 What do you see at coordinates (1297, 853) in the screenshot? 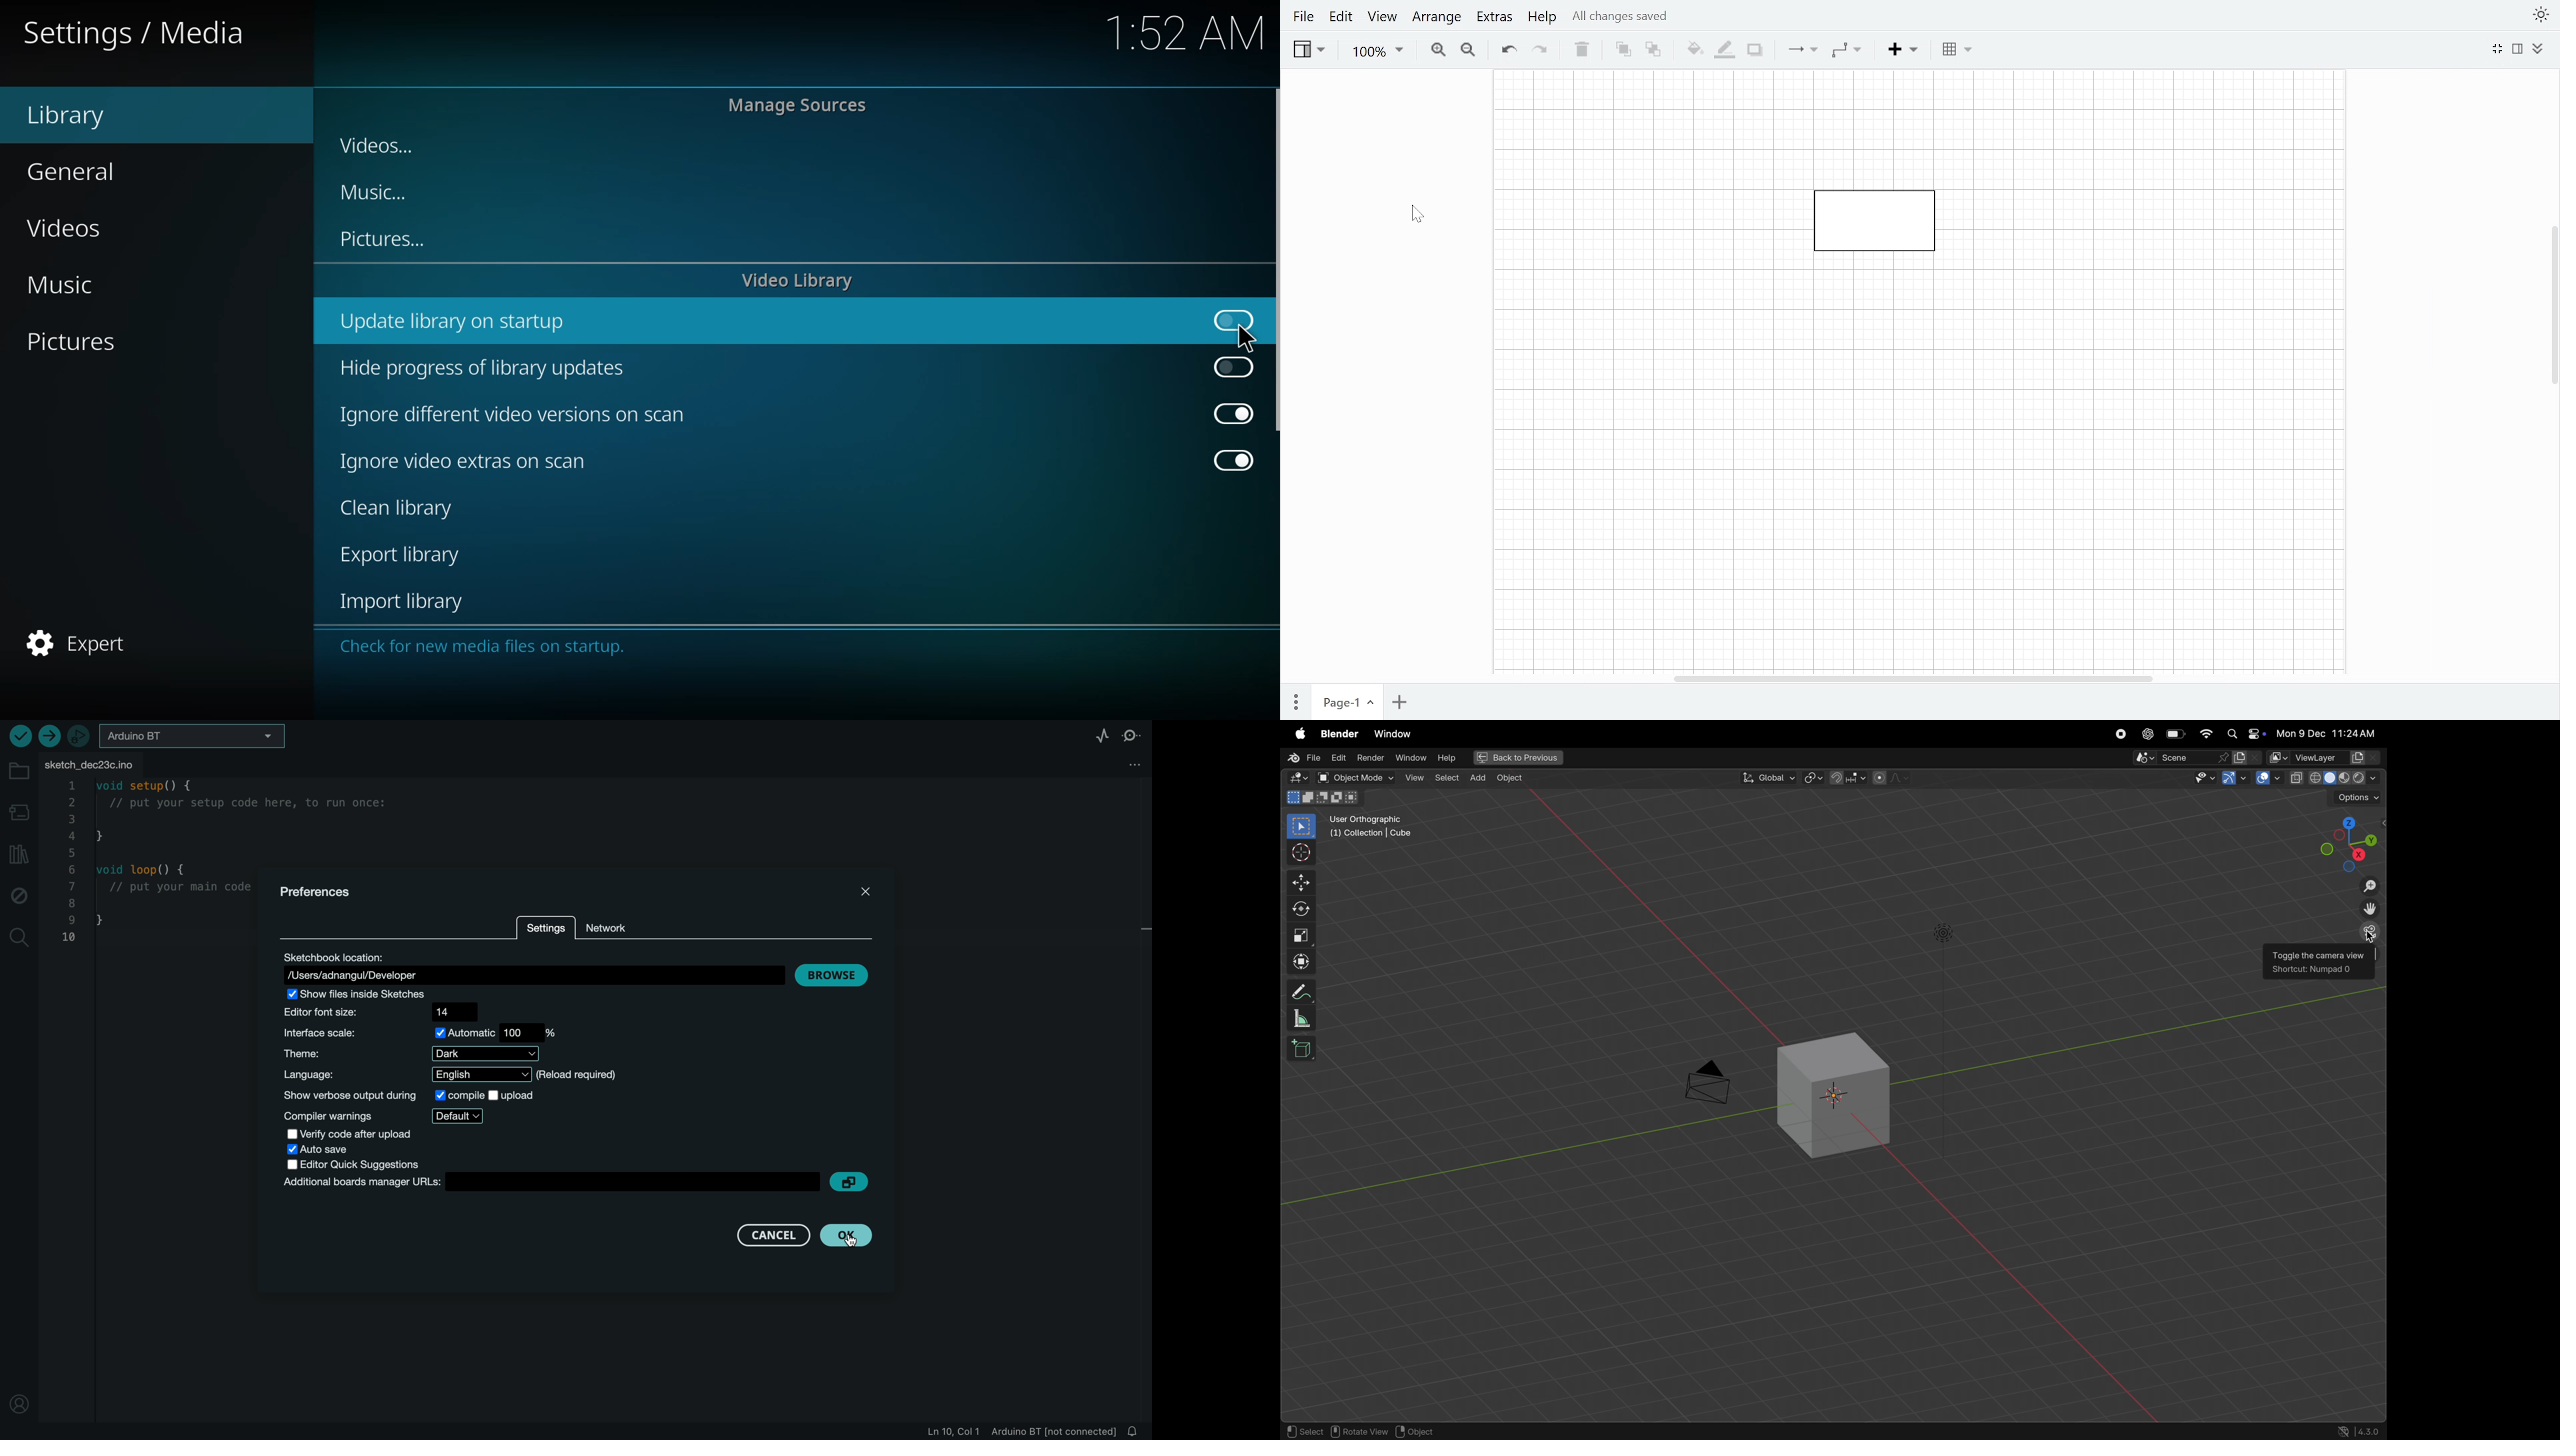
I see `cursor` at bounding box center [1297, 853].